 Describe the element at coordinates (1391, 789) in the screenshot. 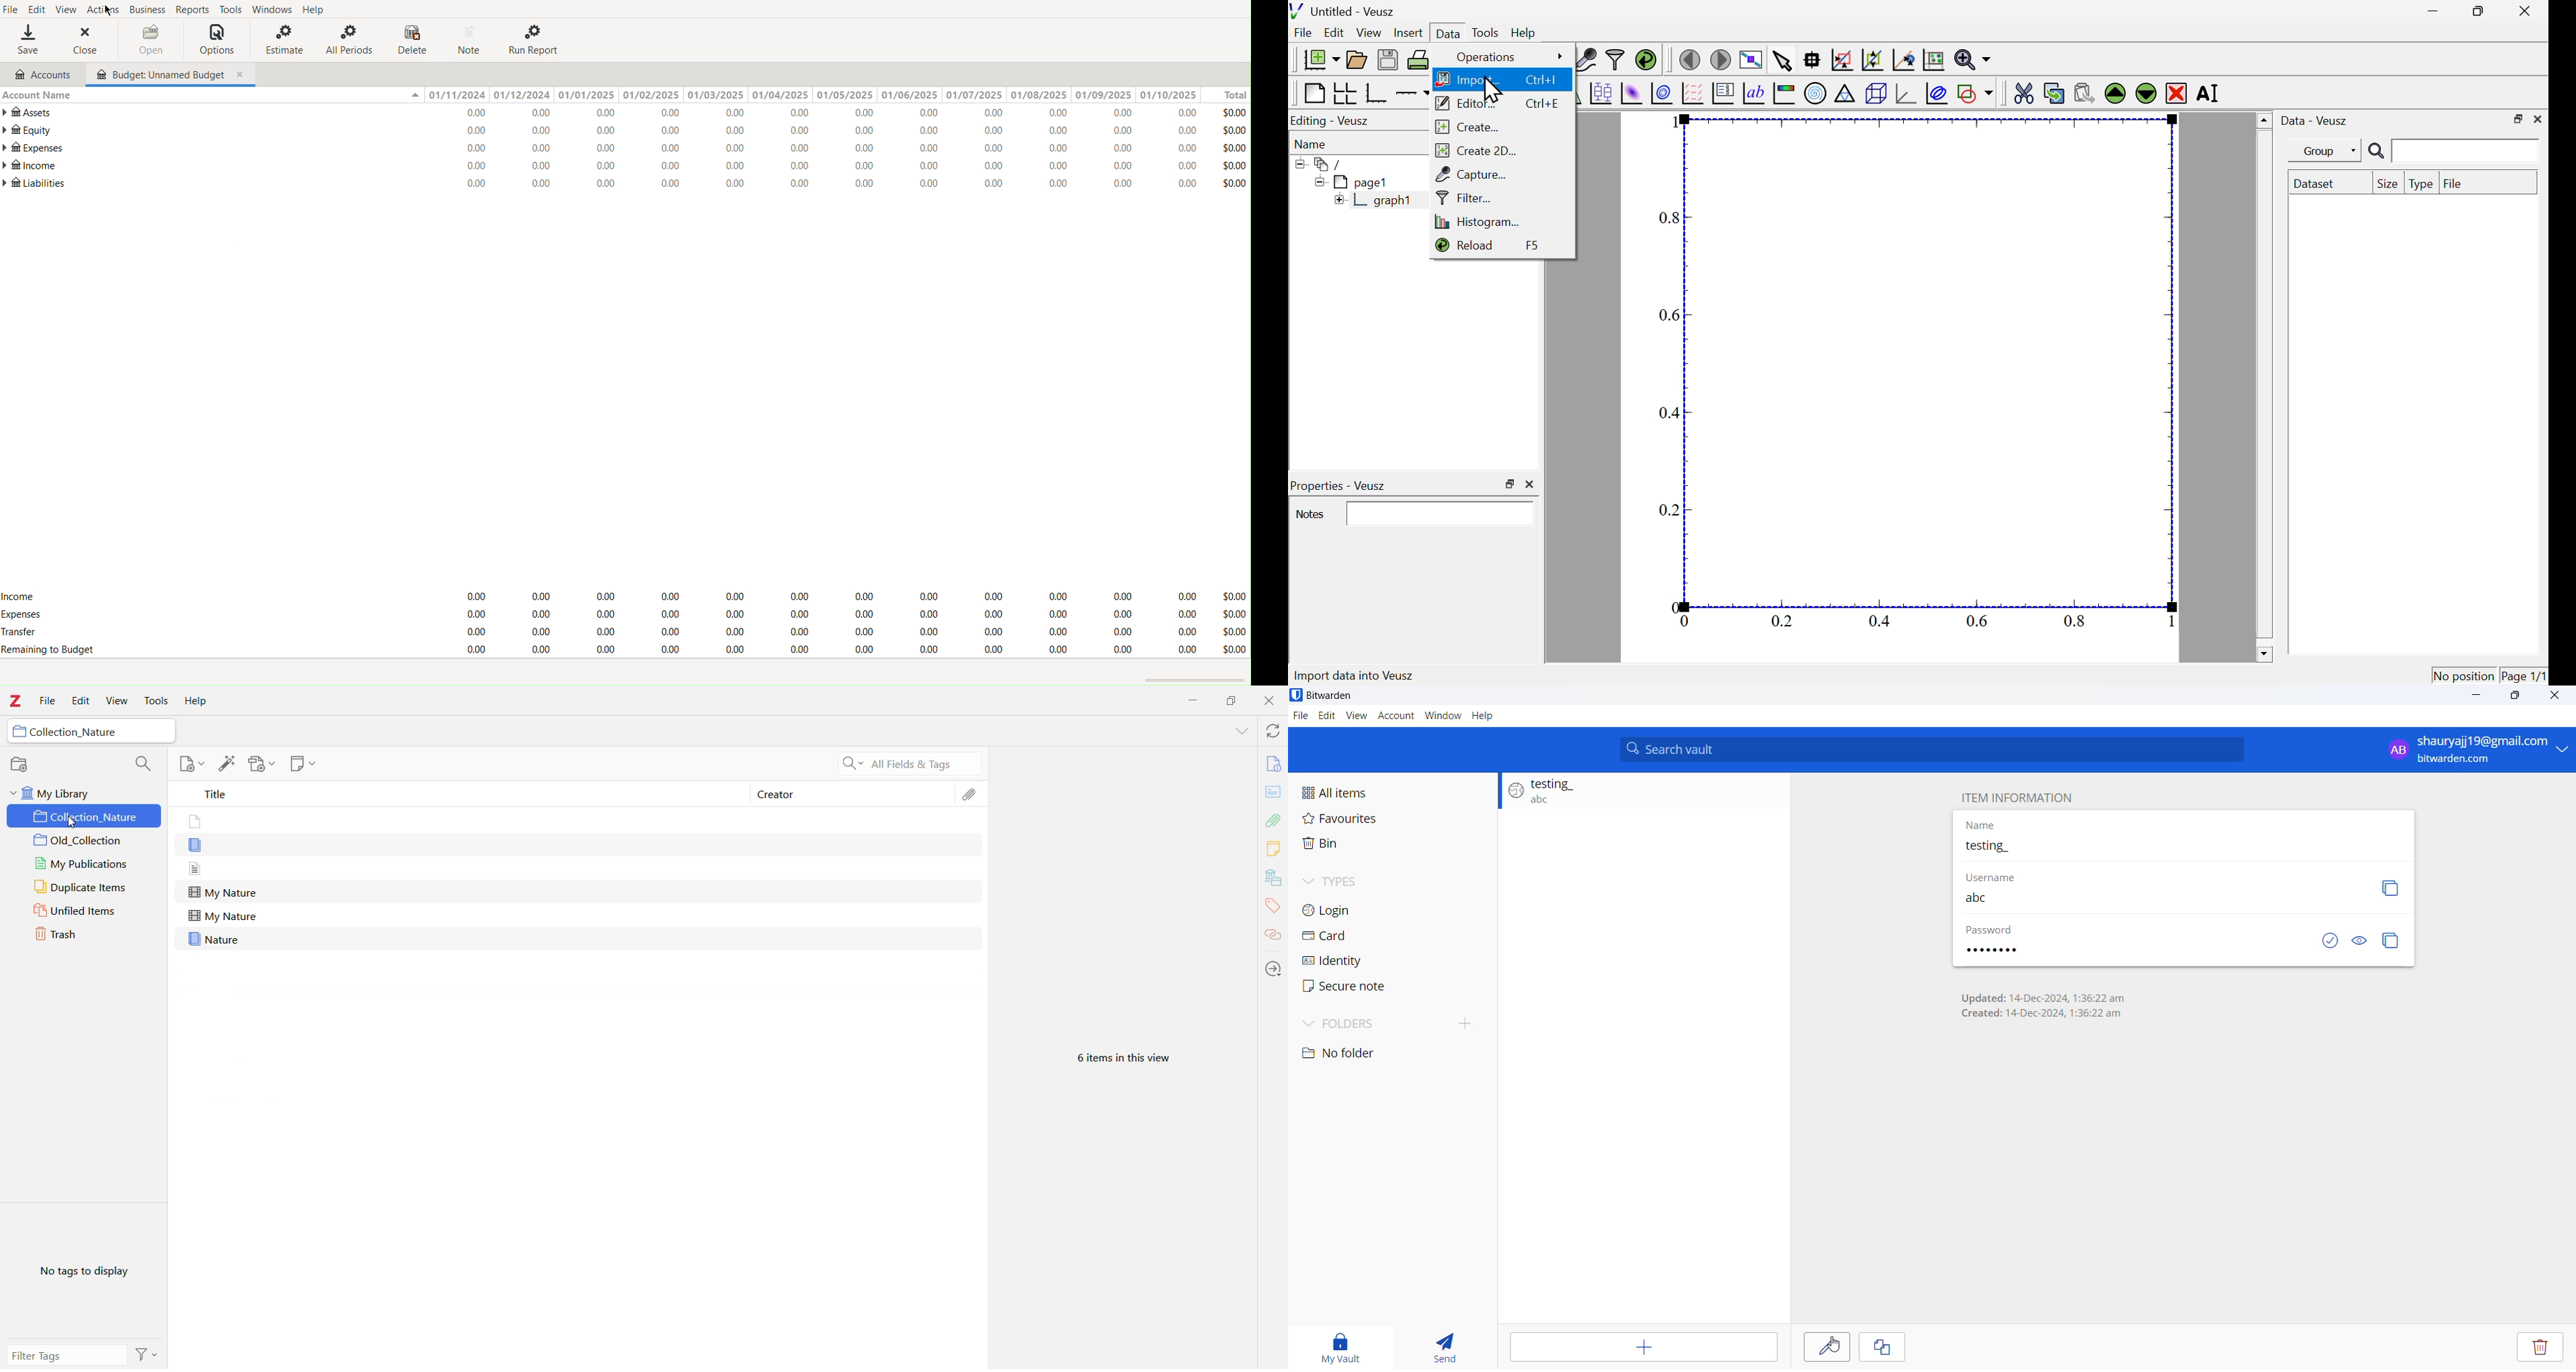

I see `All items` at that location.